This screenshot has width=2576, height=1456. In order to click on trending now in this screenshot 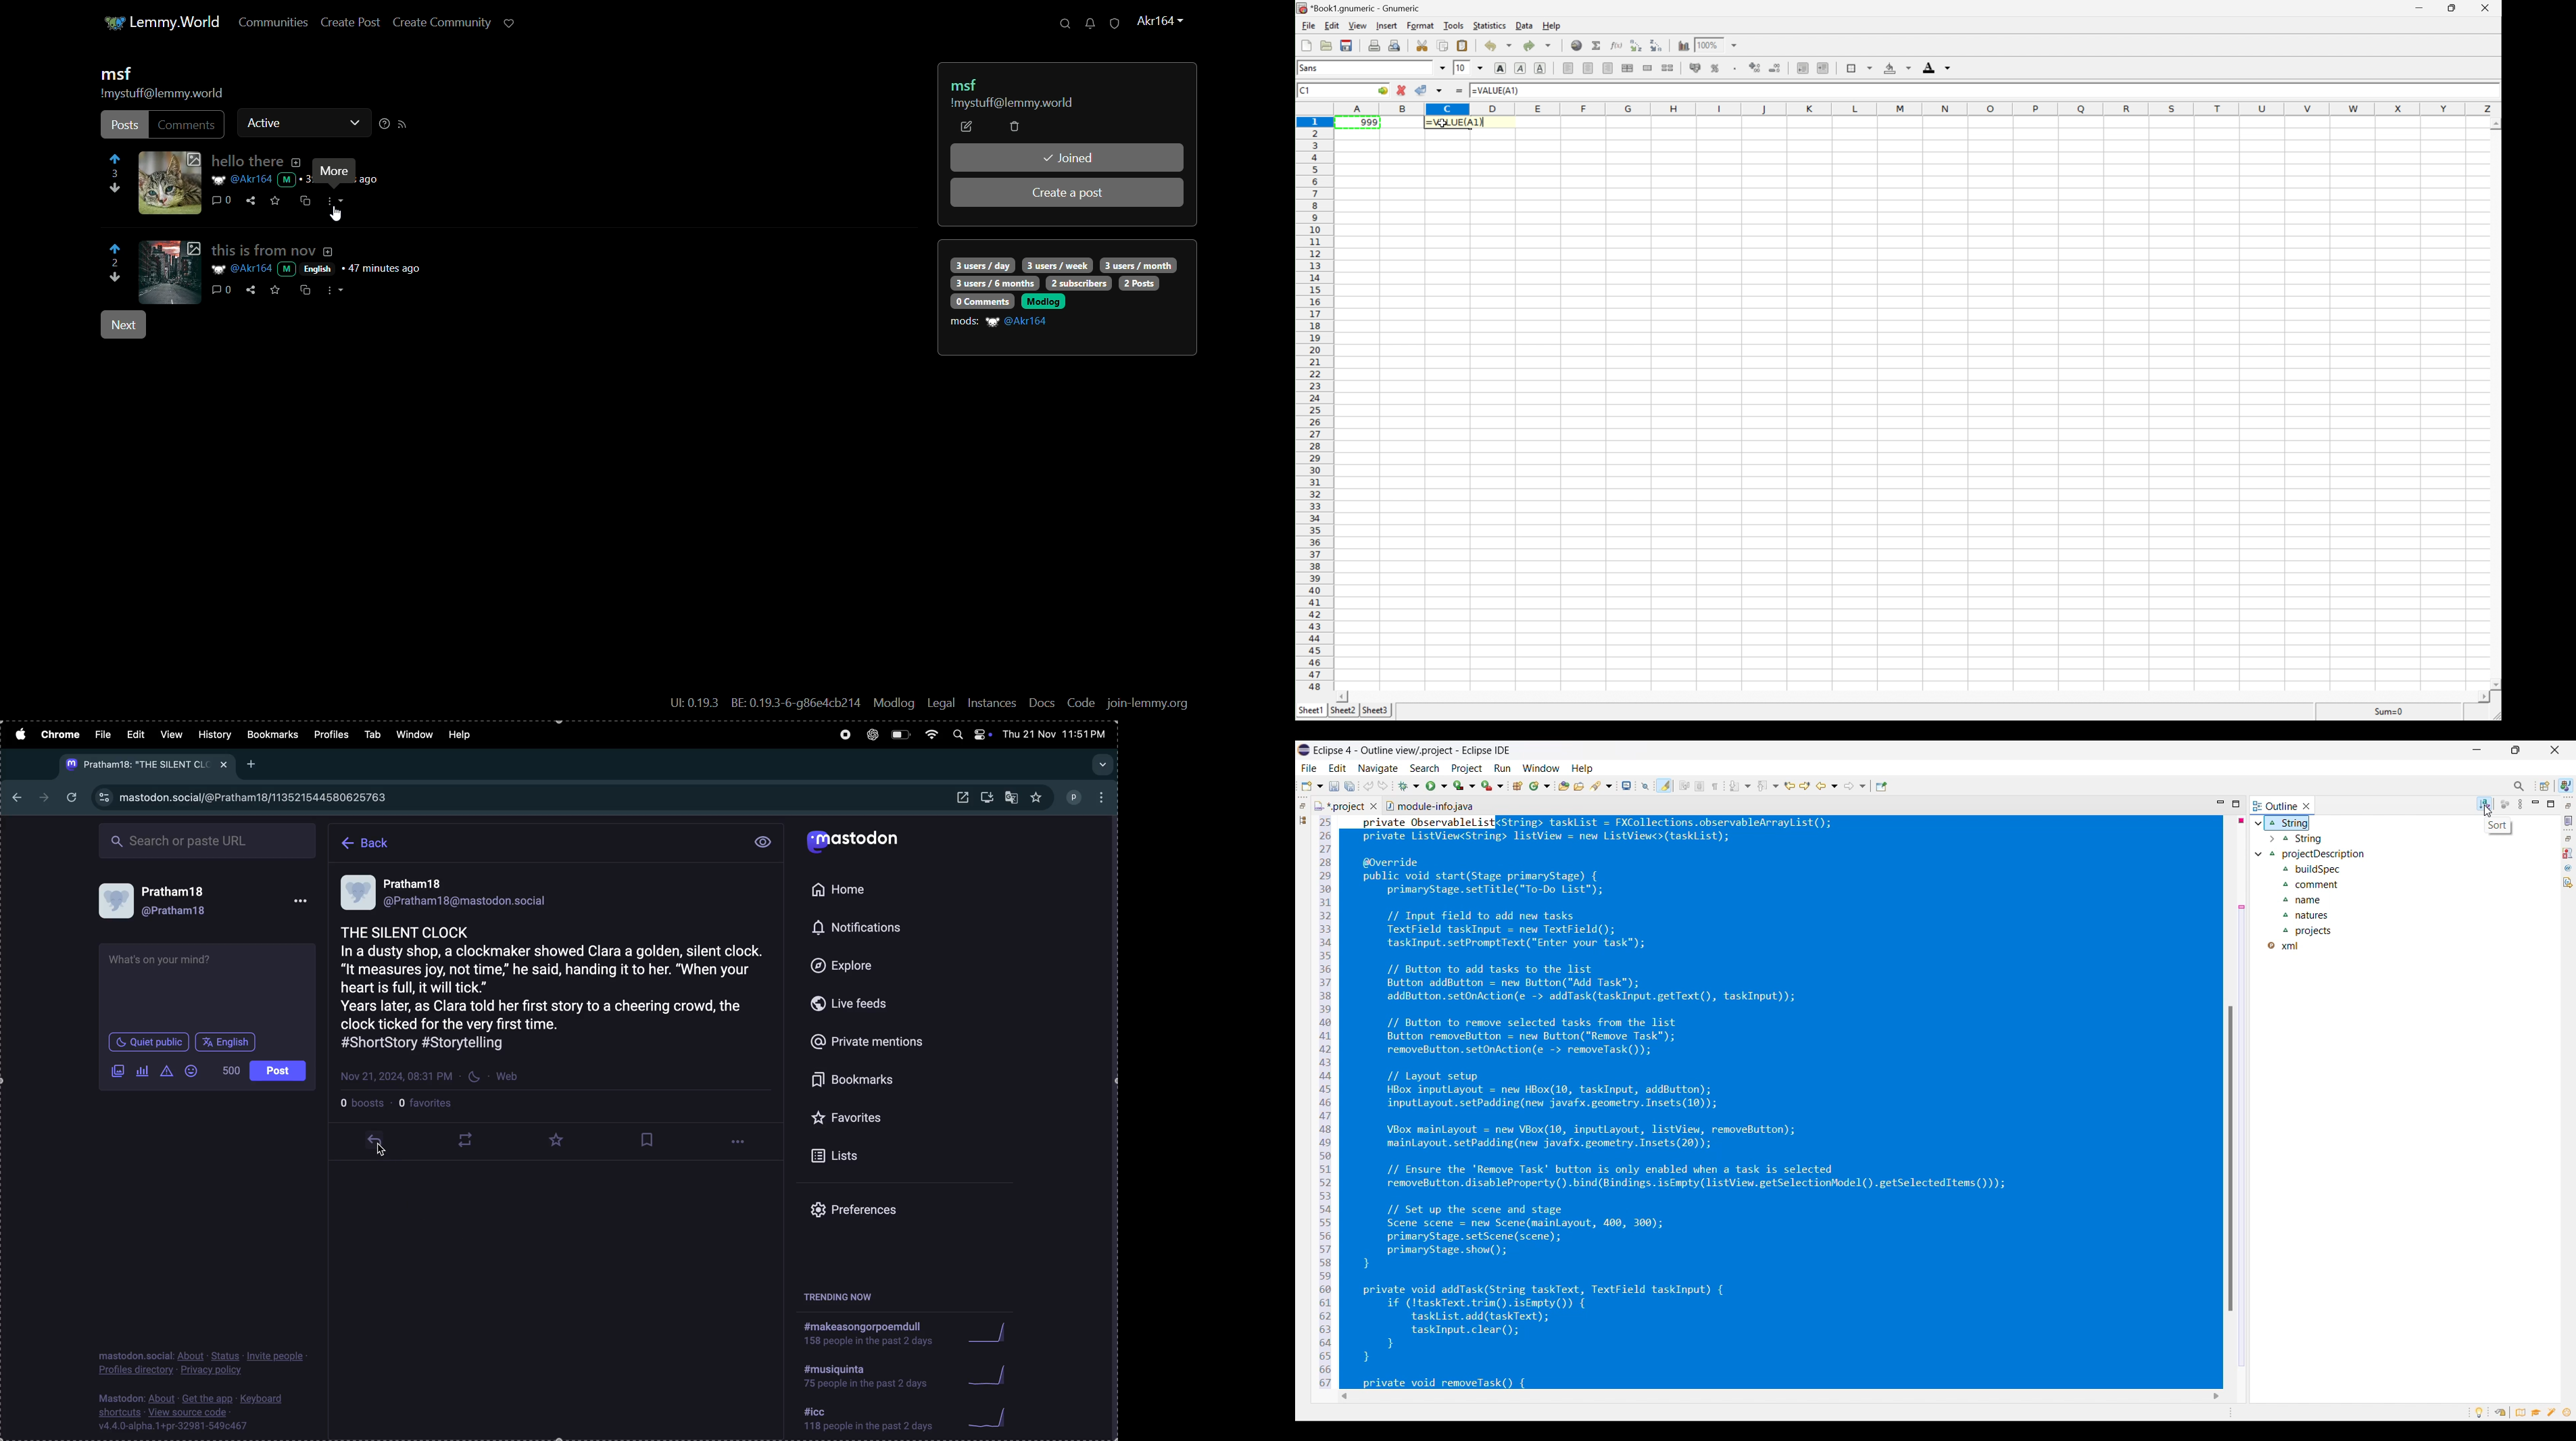, I will do `click(843, 1296)`.